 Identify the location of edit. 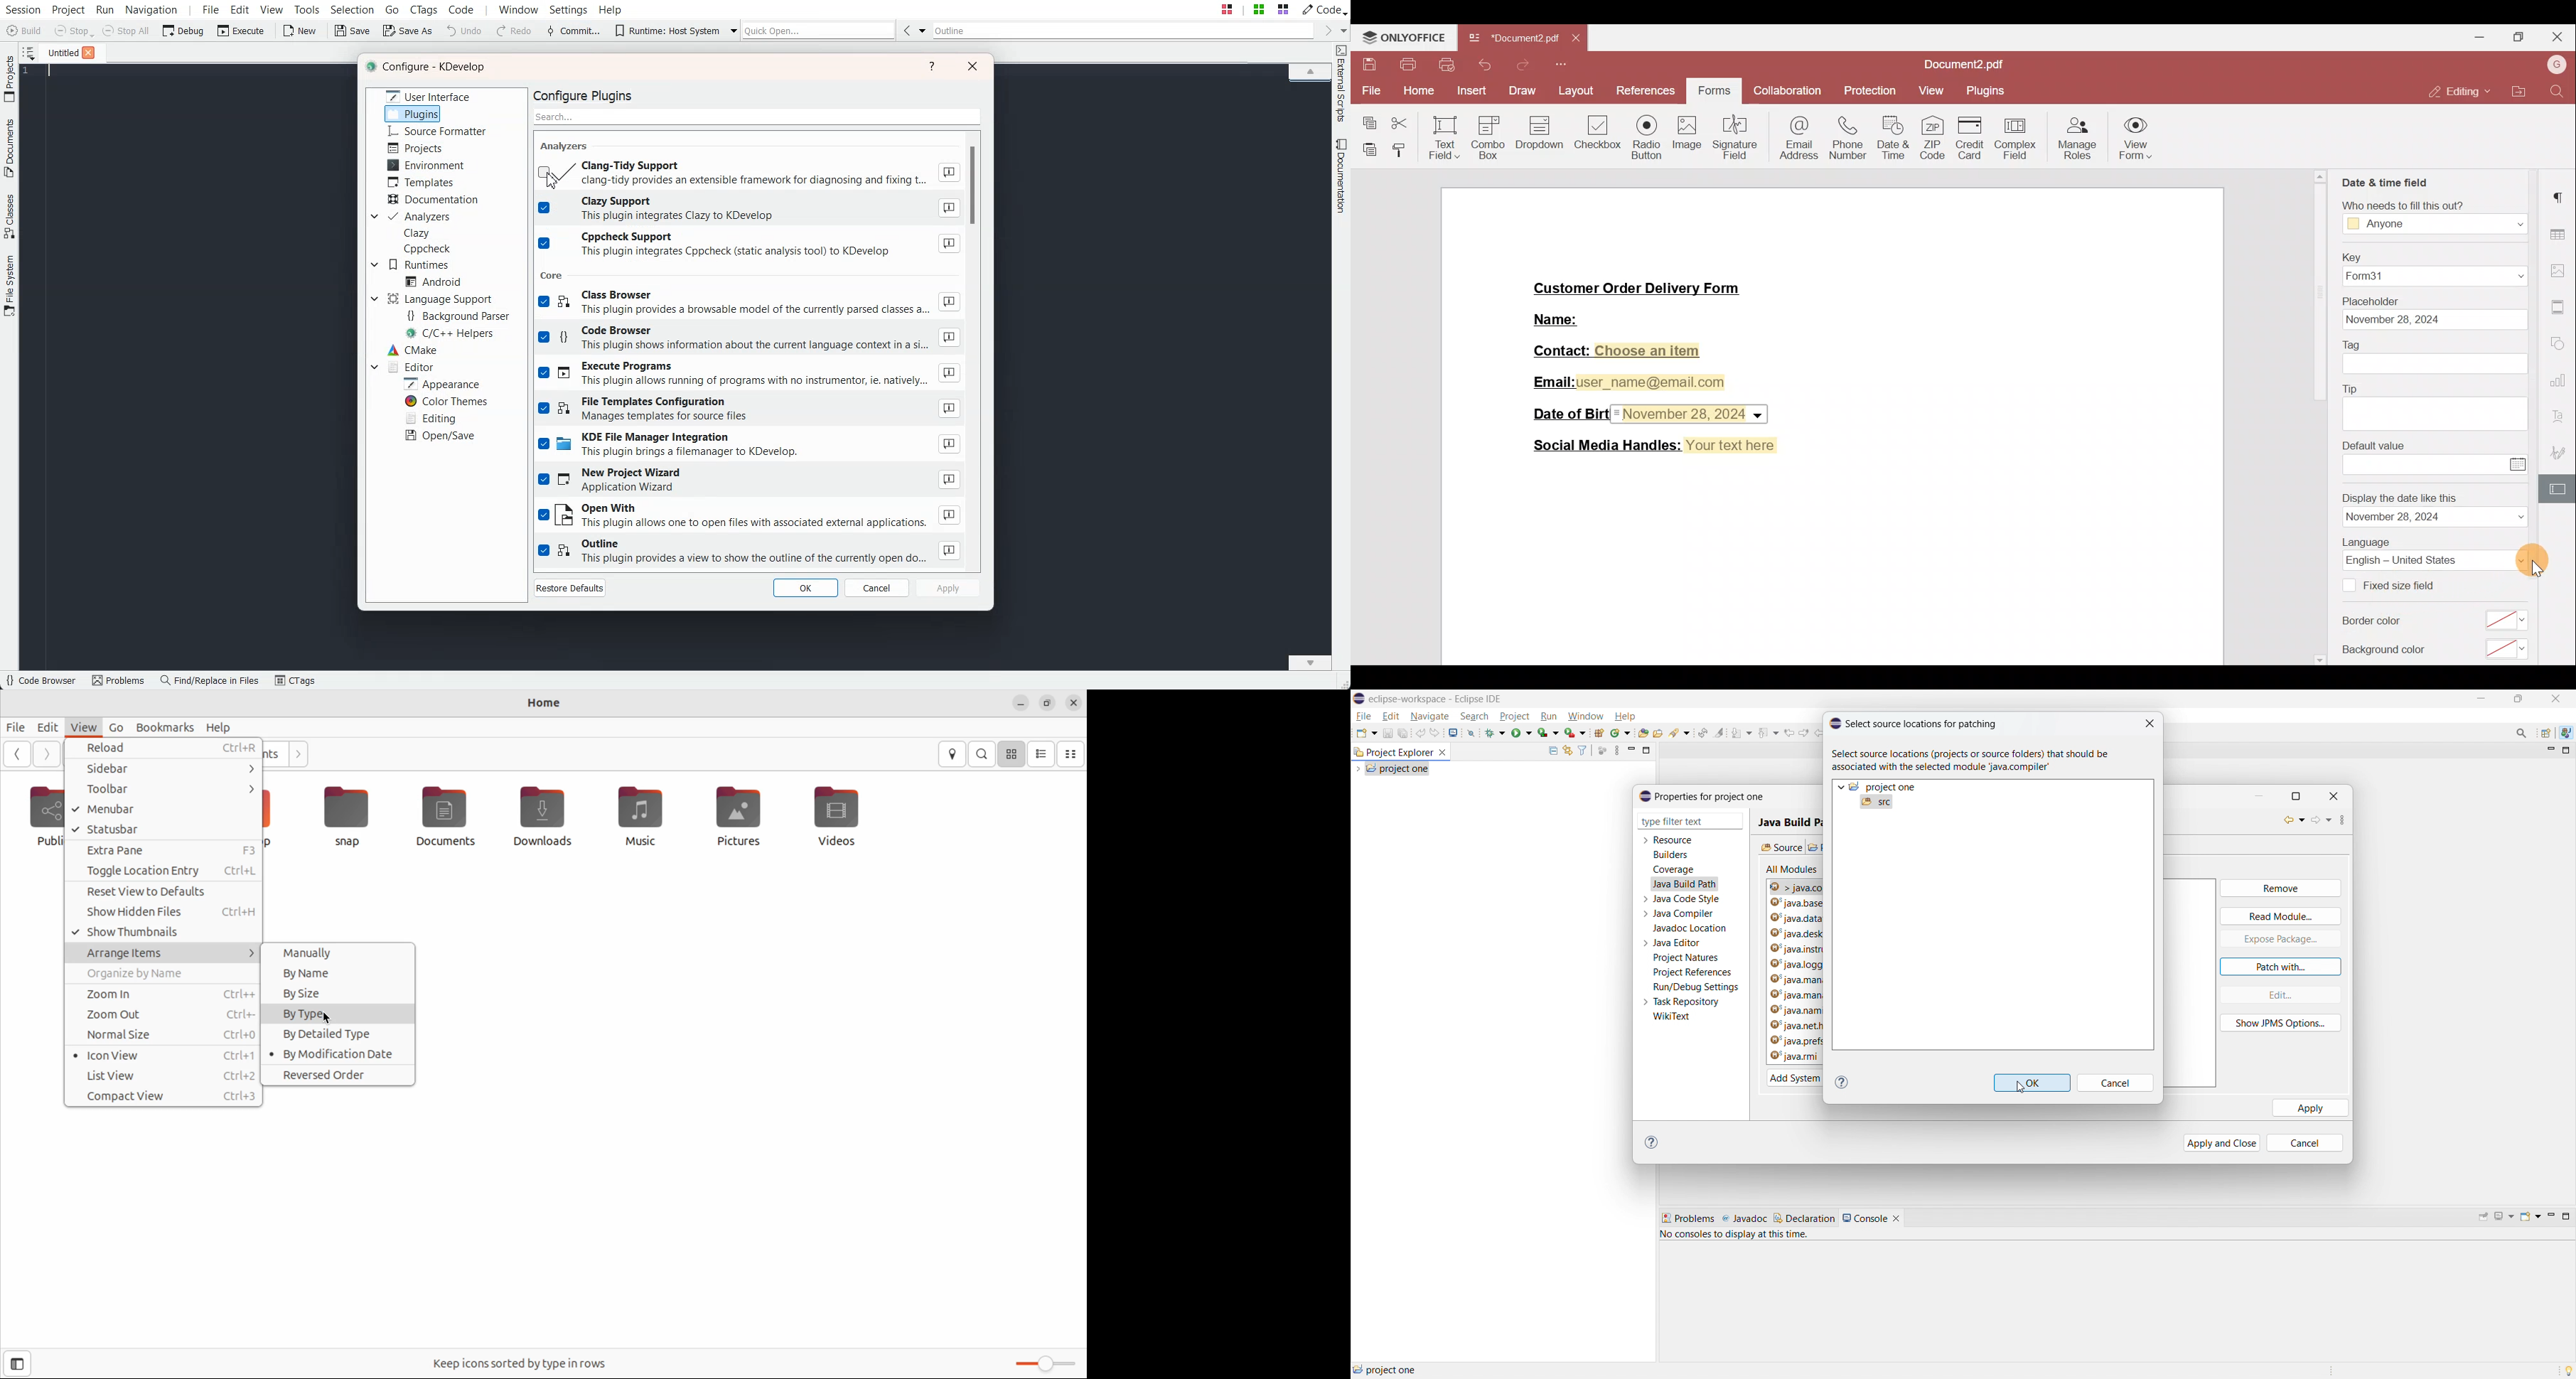
(2279, 995).